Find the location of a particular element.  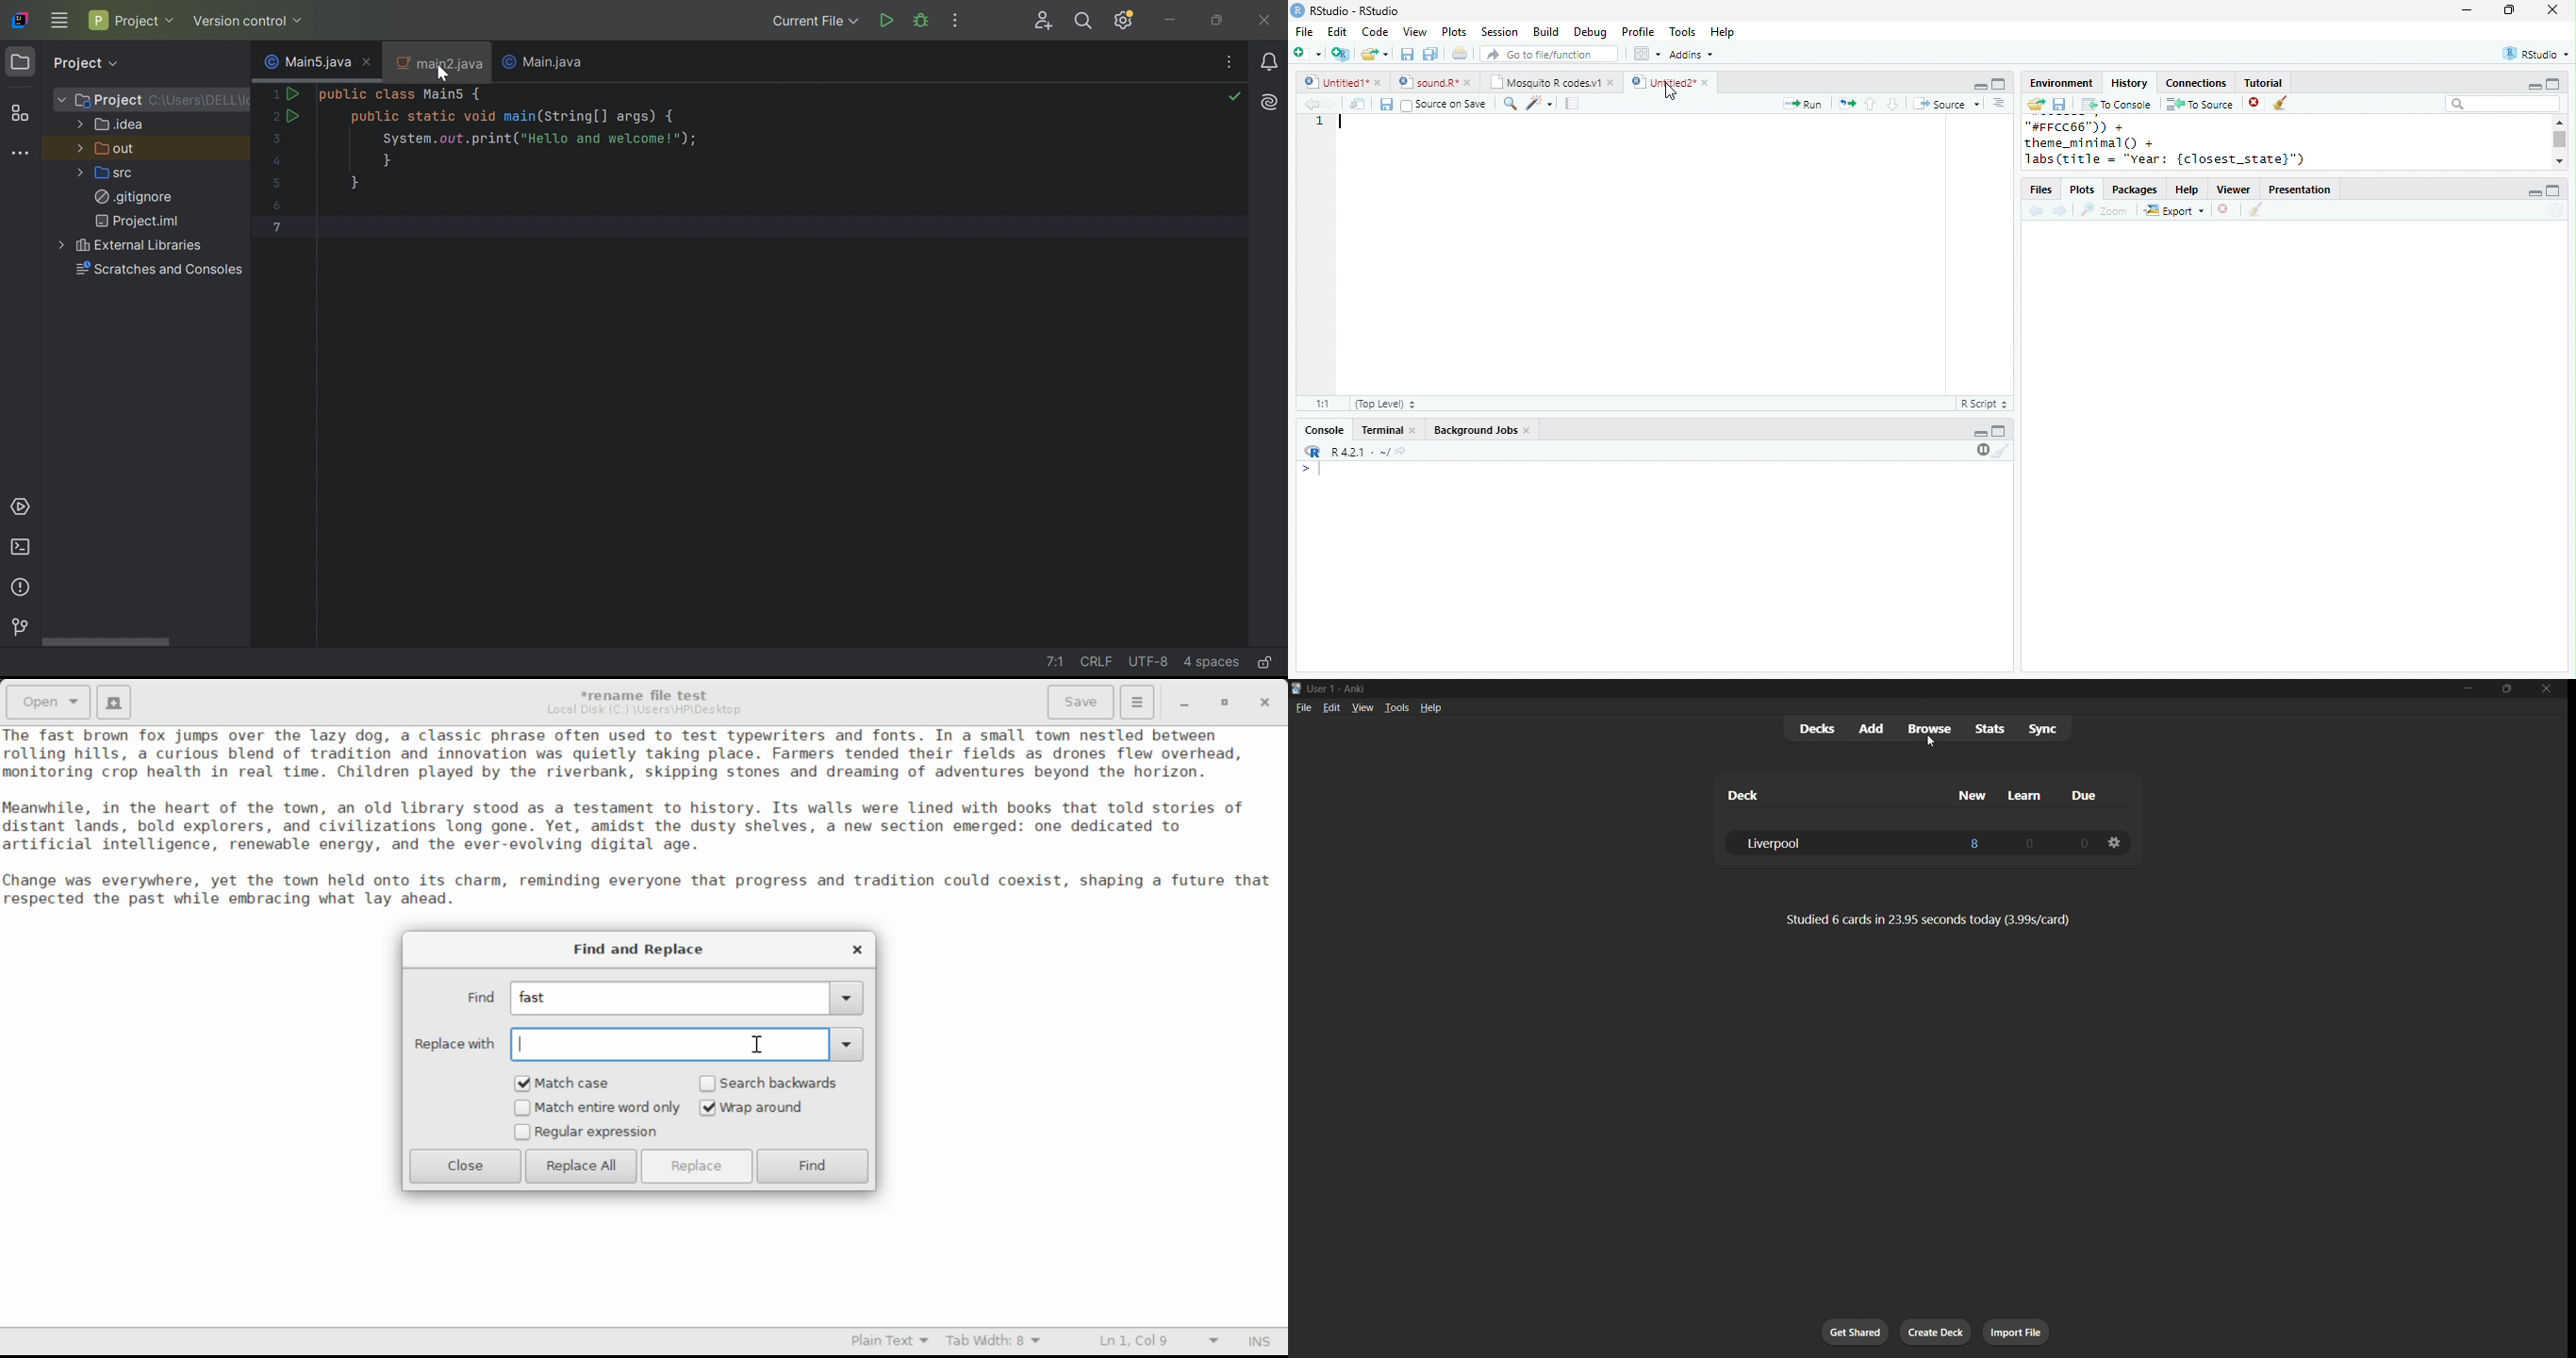

Plots is located at coordinates (2082, 190).